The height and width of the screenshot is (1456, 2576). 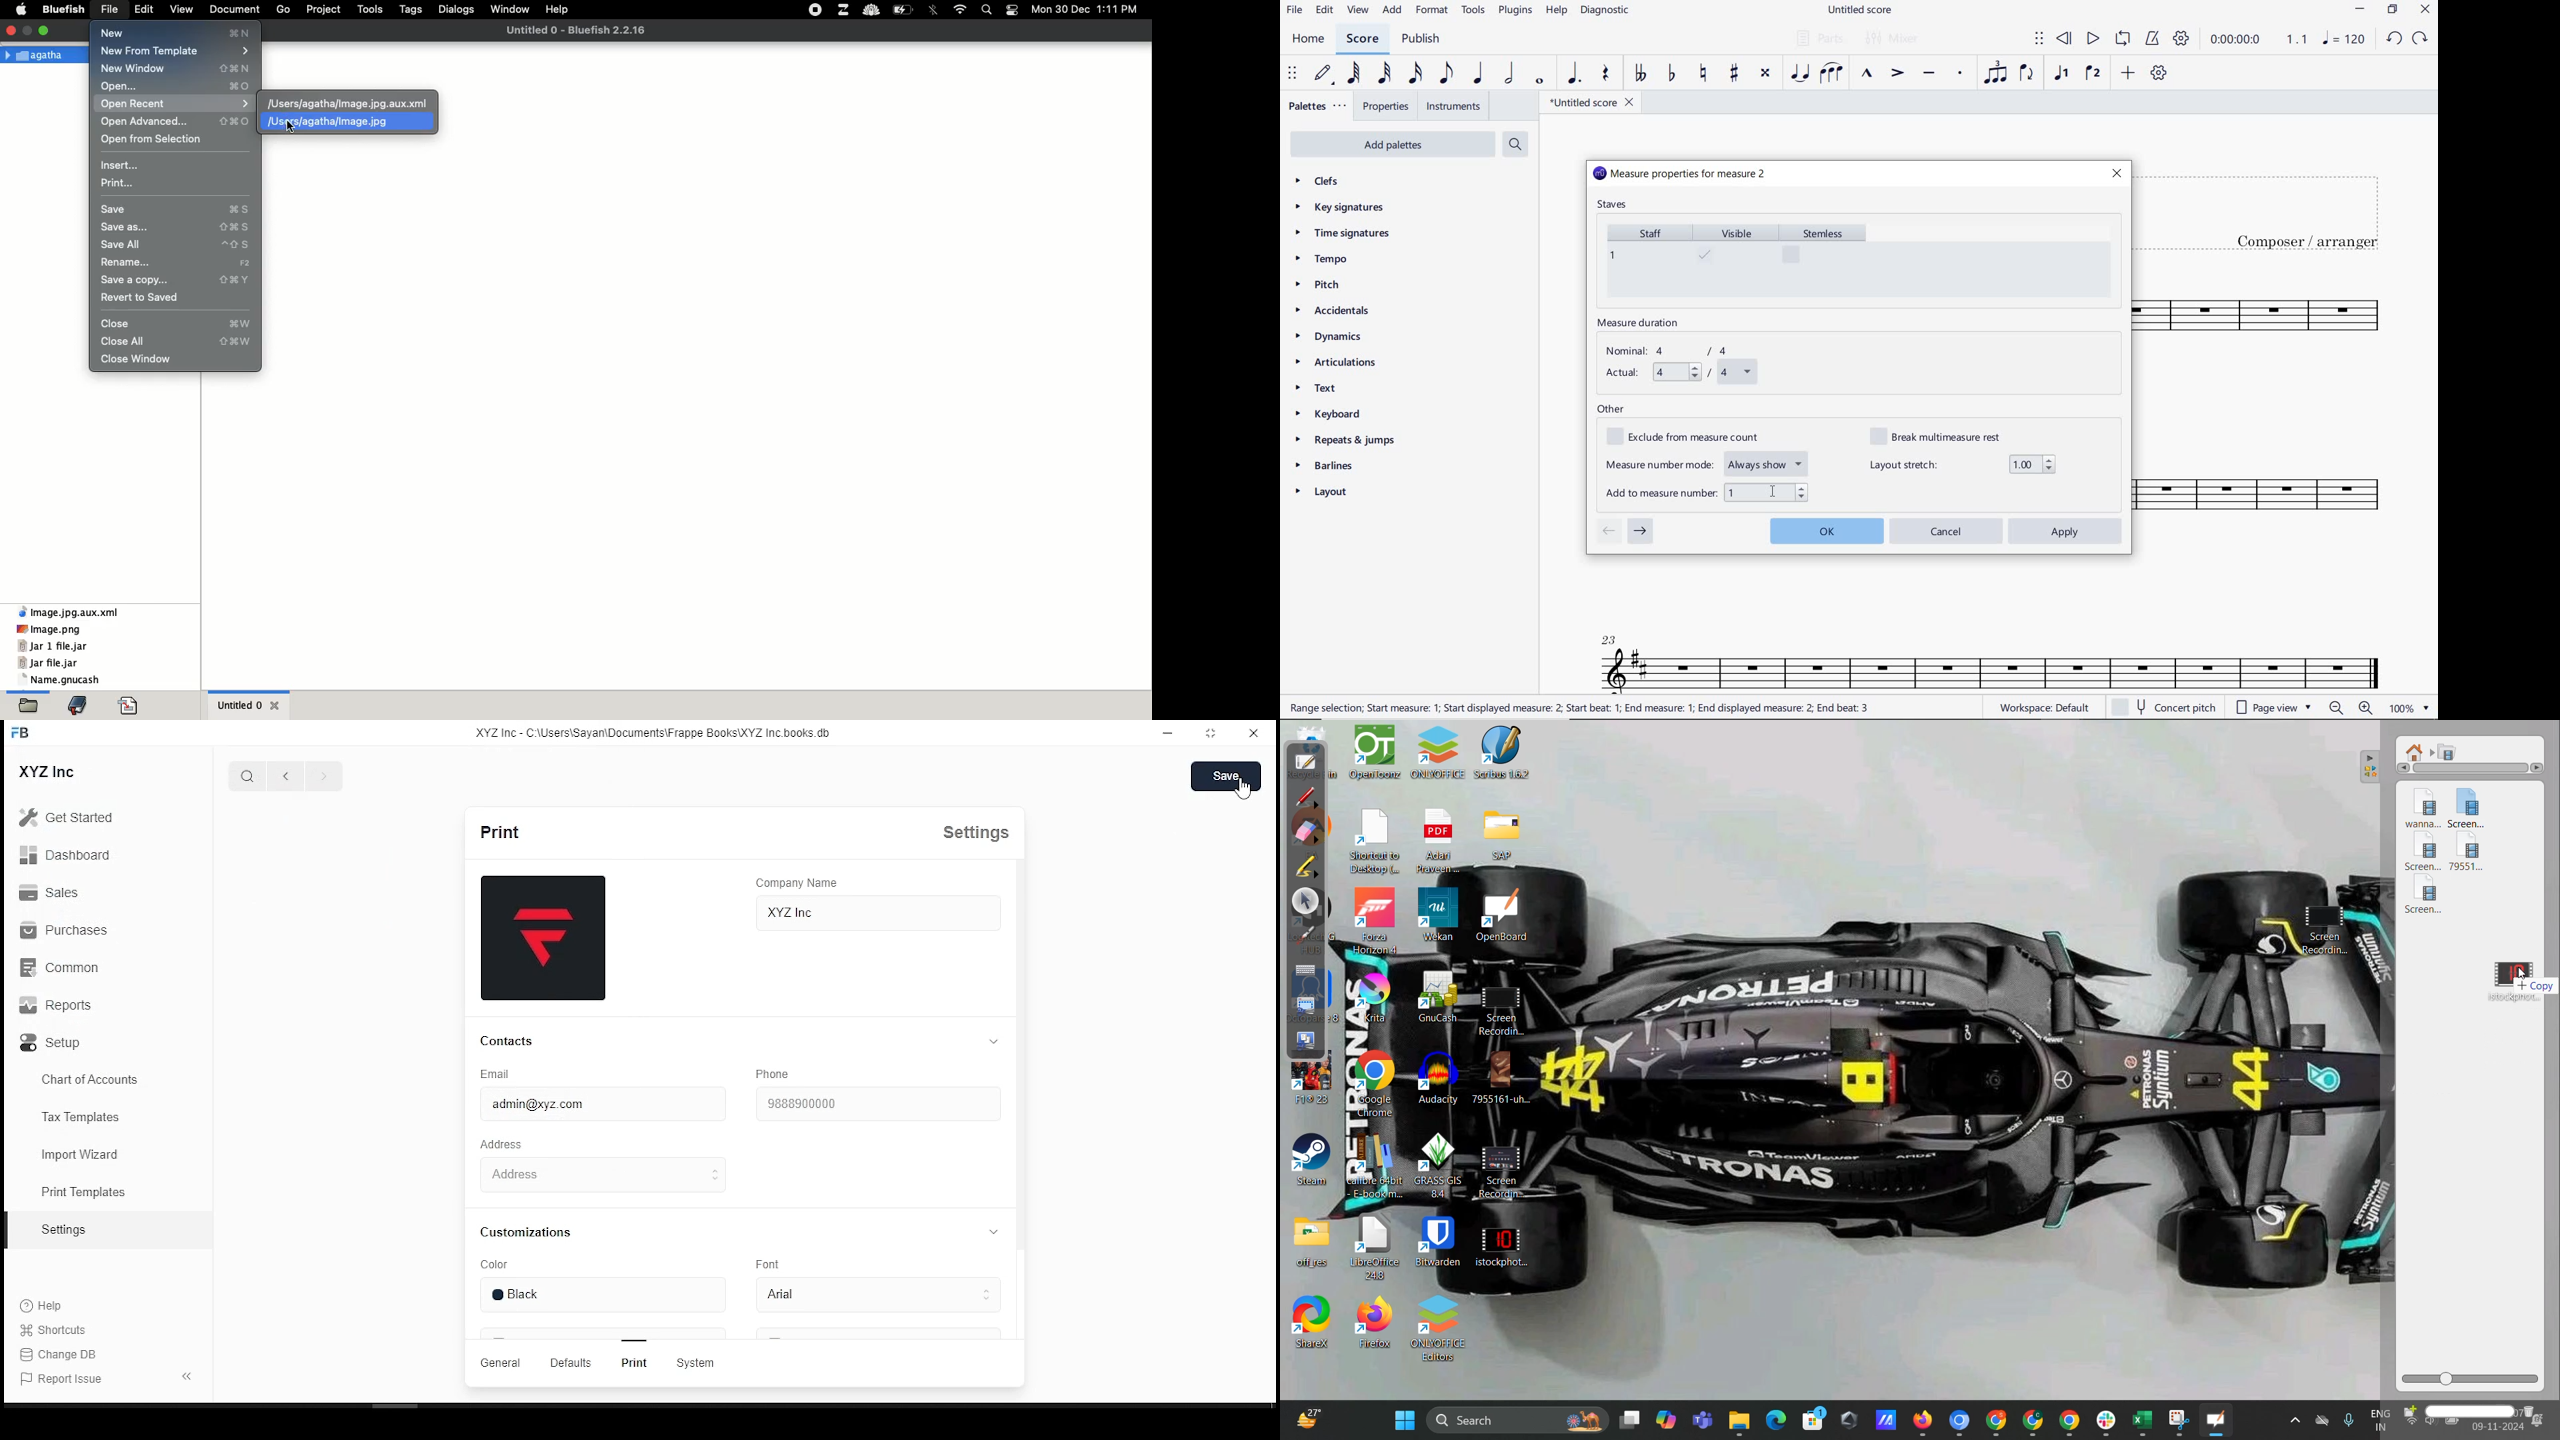 What do you see at coordinates (1319, 390) in the screenshot?
I see `TEXT` at bounding box center [1319, 390].